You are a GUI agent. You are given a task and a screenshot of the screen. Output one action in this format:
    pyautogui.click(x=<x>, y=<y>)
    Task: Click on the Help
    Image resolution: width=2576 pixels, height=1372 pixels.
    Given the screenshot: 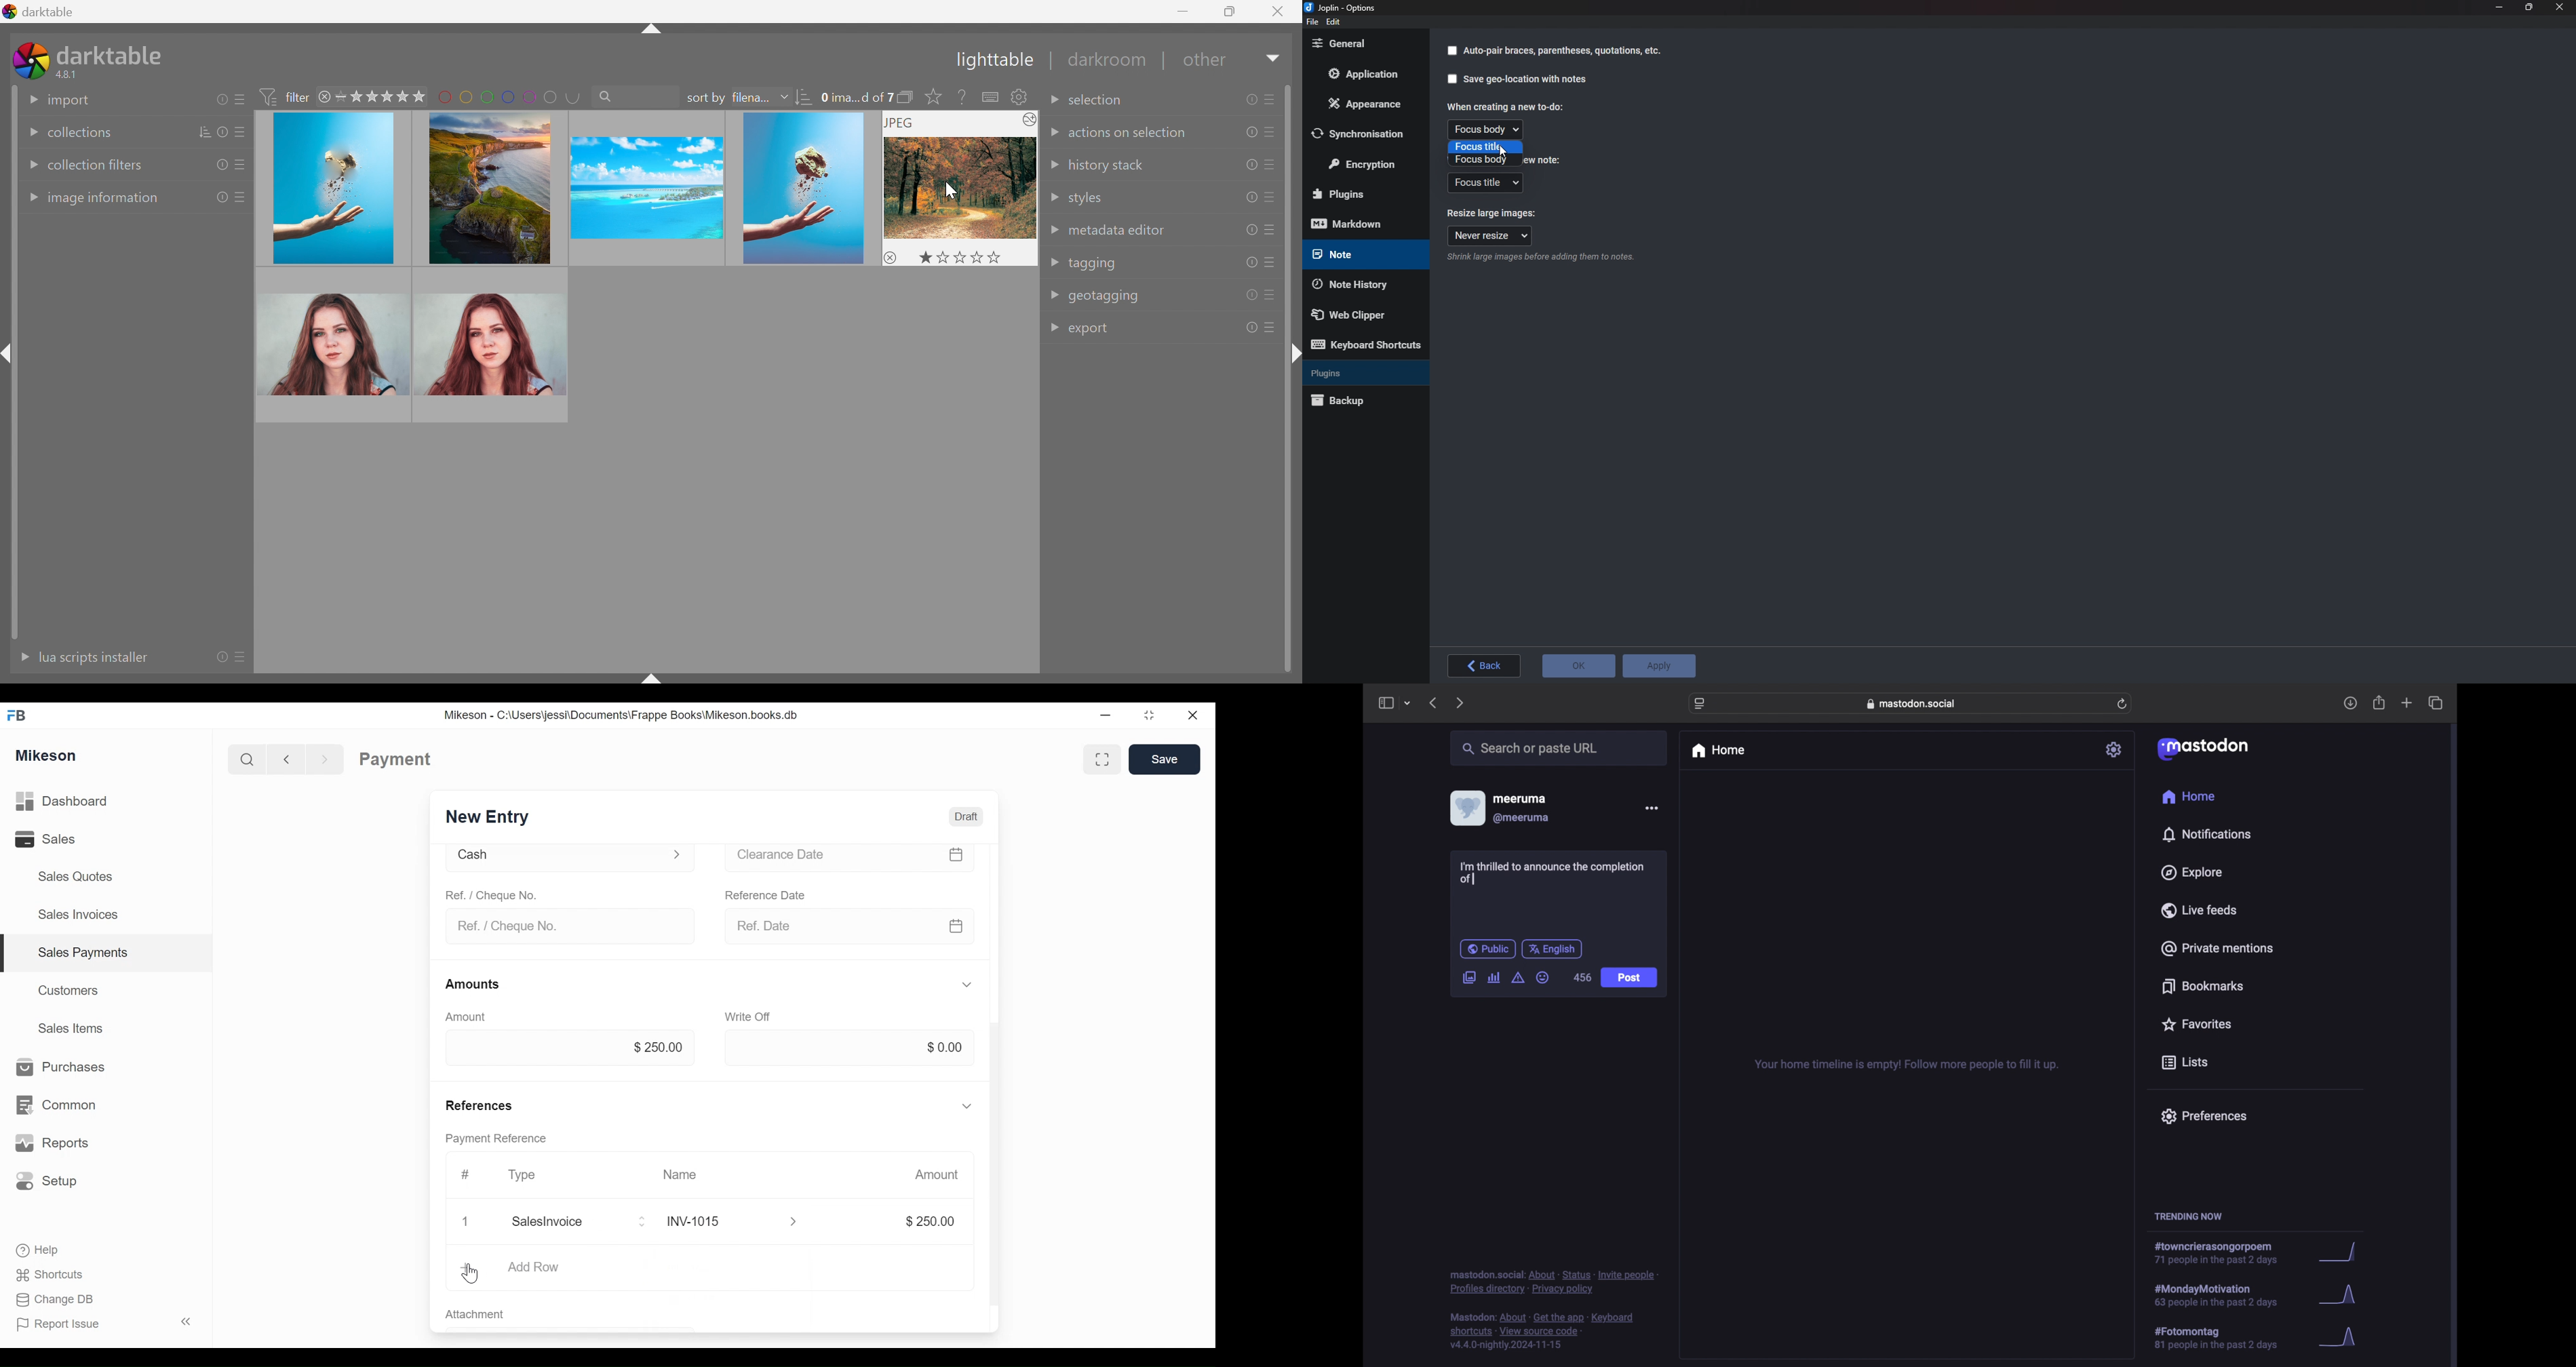 What is the action you would take?
    pyautogui.click(x=47, y=1250)
    